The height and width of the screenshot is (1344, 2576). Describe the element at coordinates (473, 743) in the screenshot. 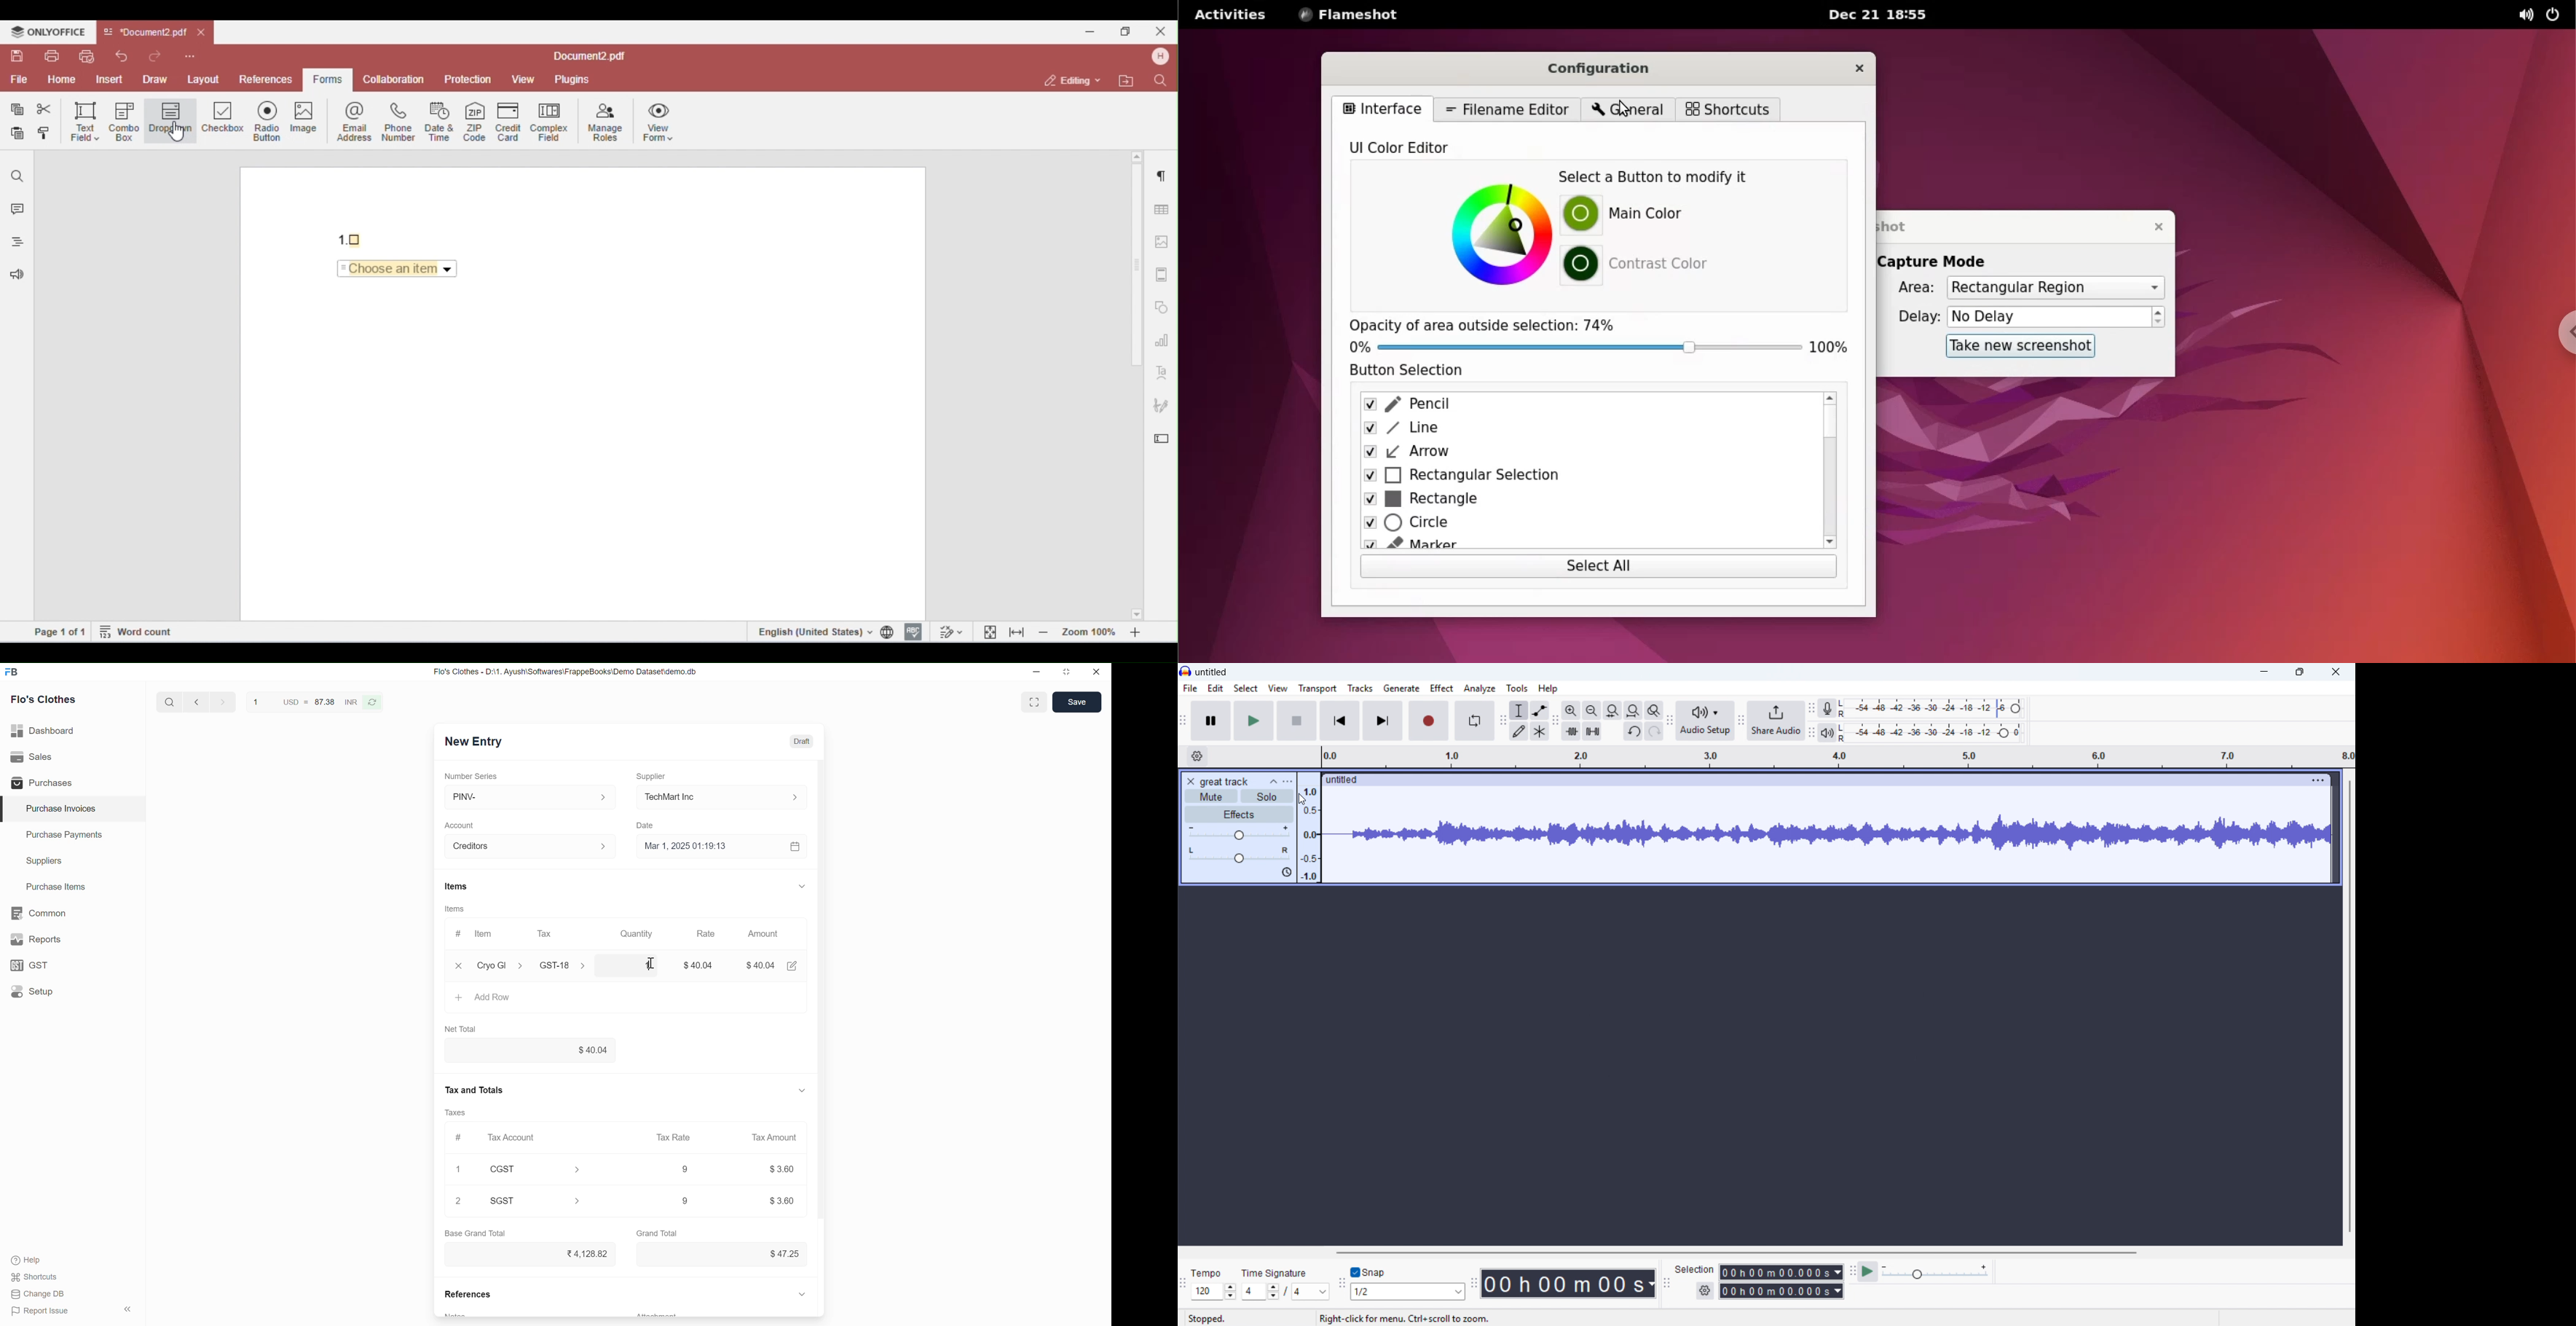

I see `New Entry` at that location.